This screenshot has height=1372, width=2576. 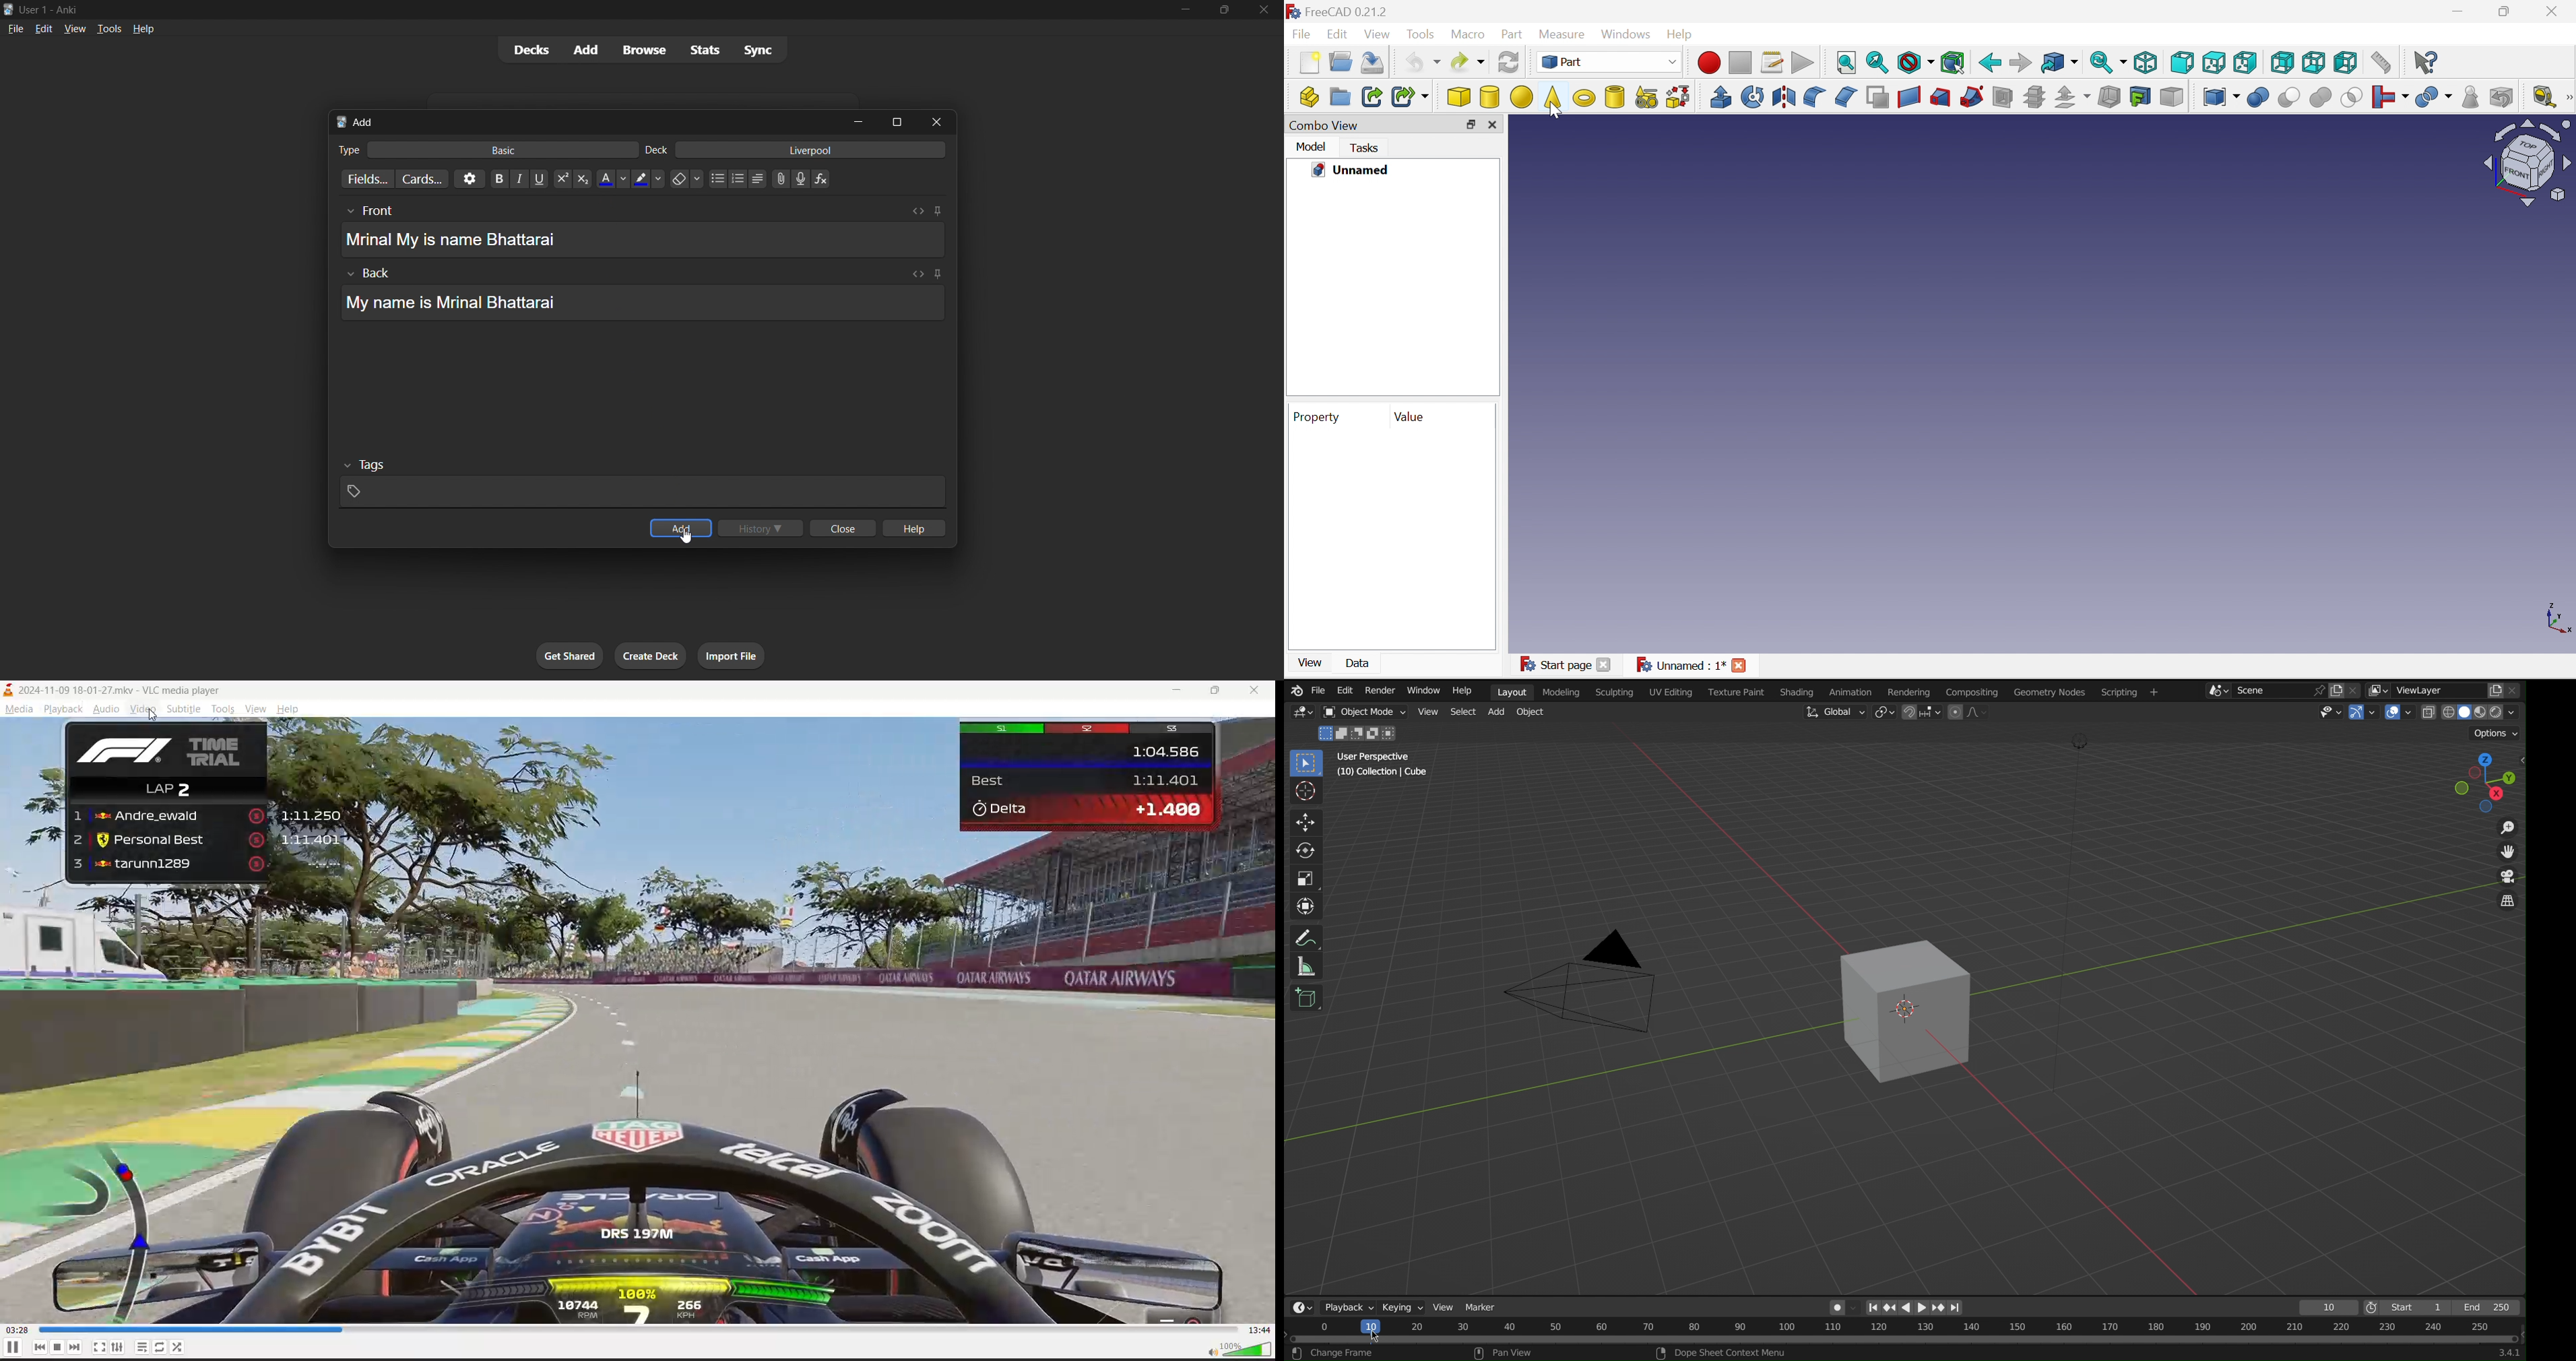 What do you see at coordinates (1266, 11) in the screenshot?
I see `close` at bounding box center [1266, 11].